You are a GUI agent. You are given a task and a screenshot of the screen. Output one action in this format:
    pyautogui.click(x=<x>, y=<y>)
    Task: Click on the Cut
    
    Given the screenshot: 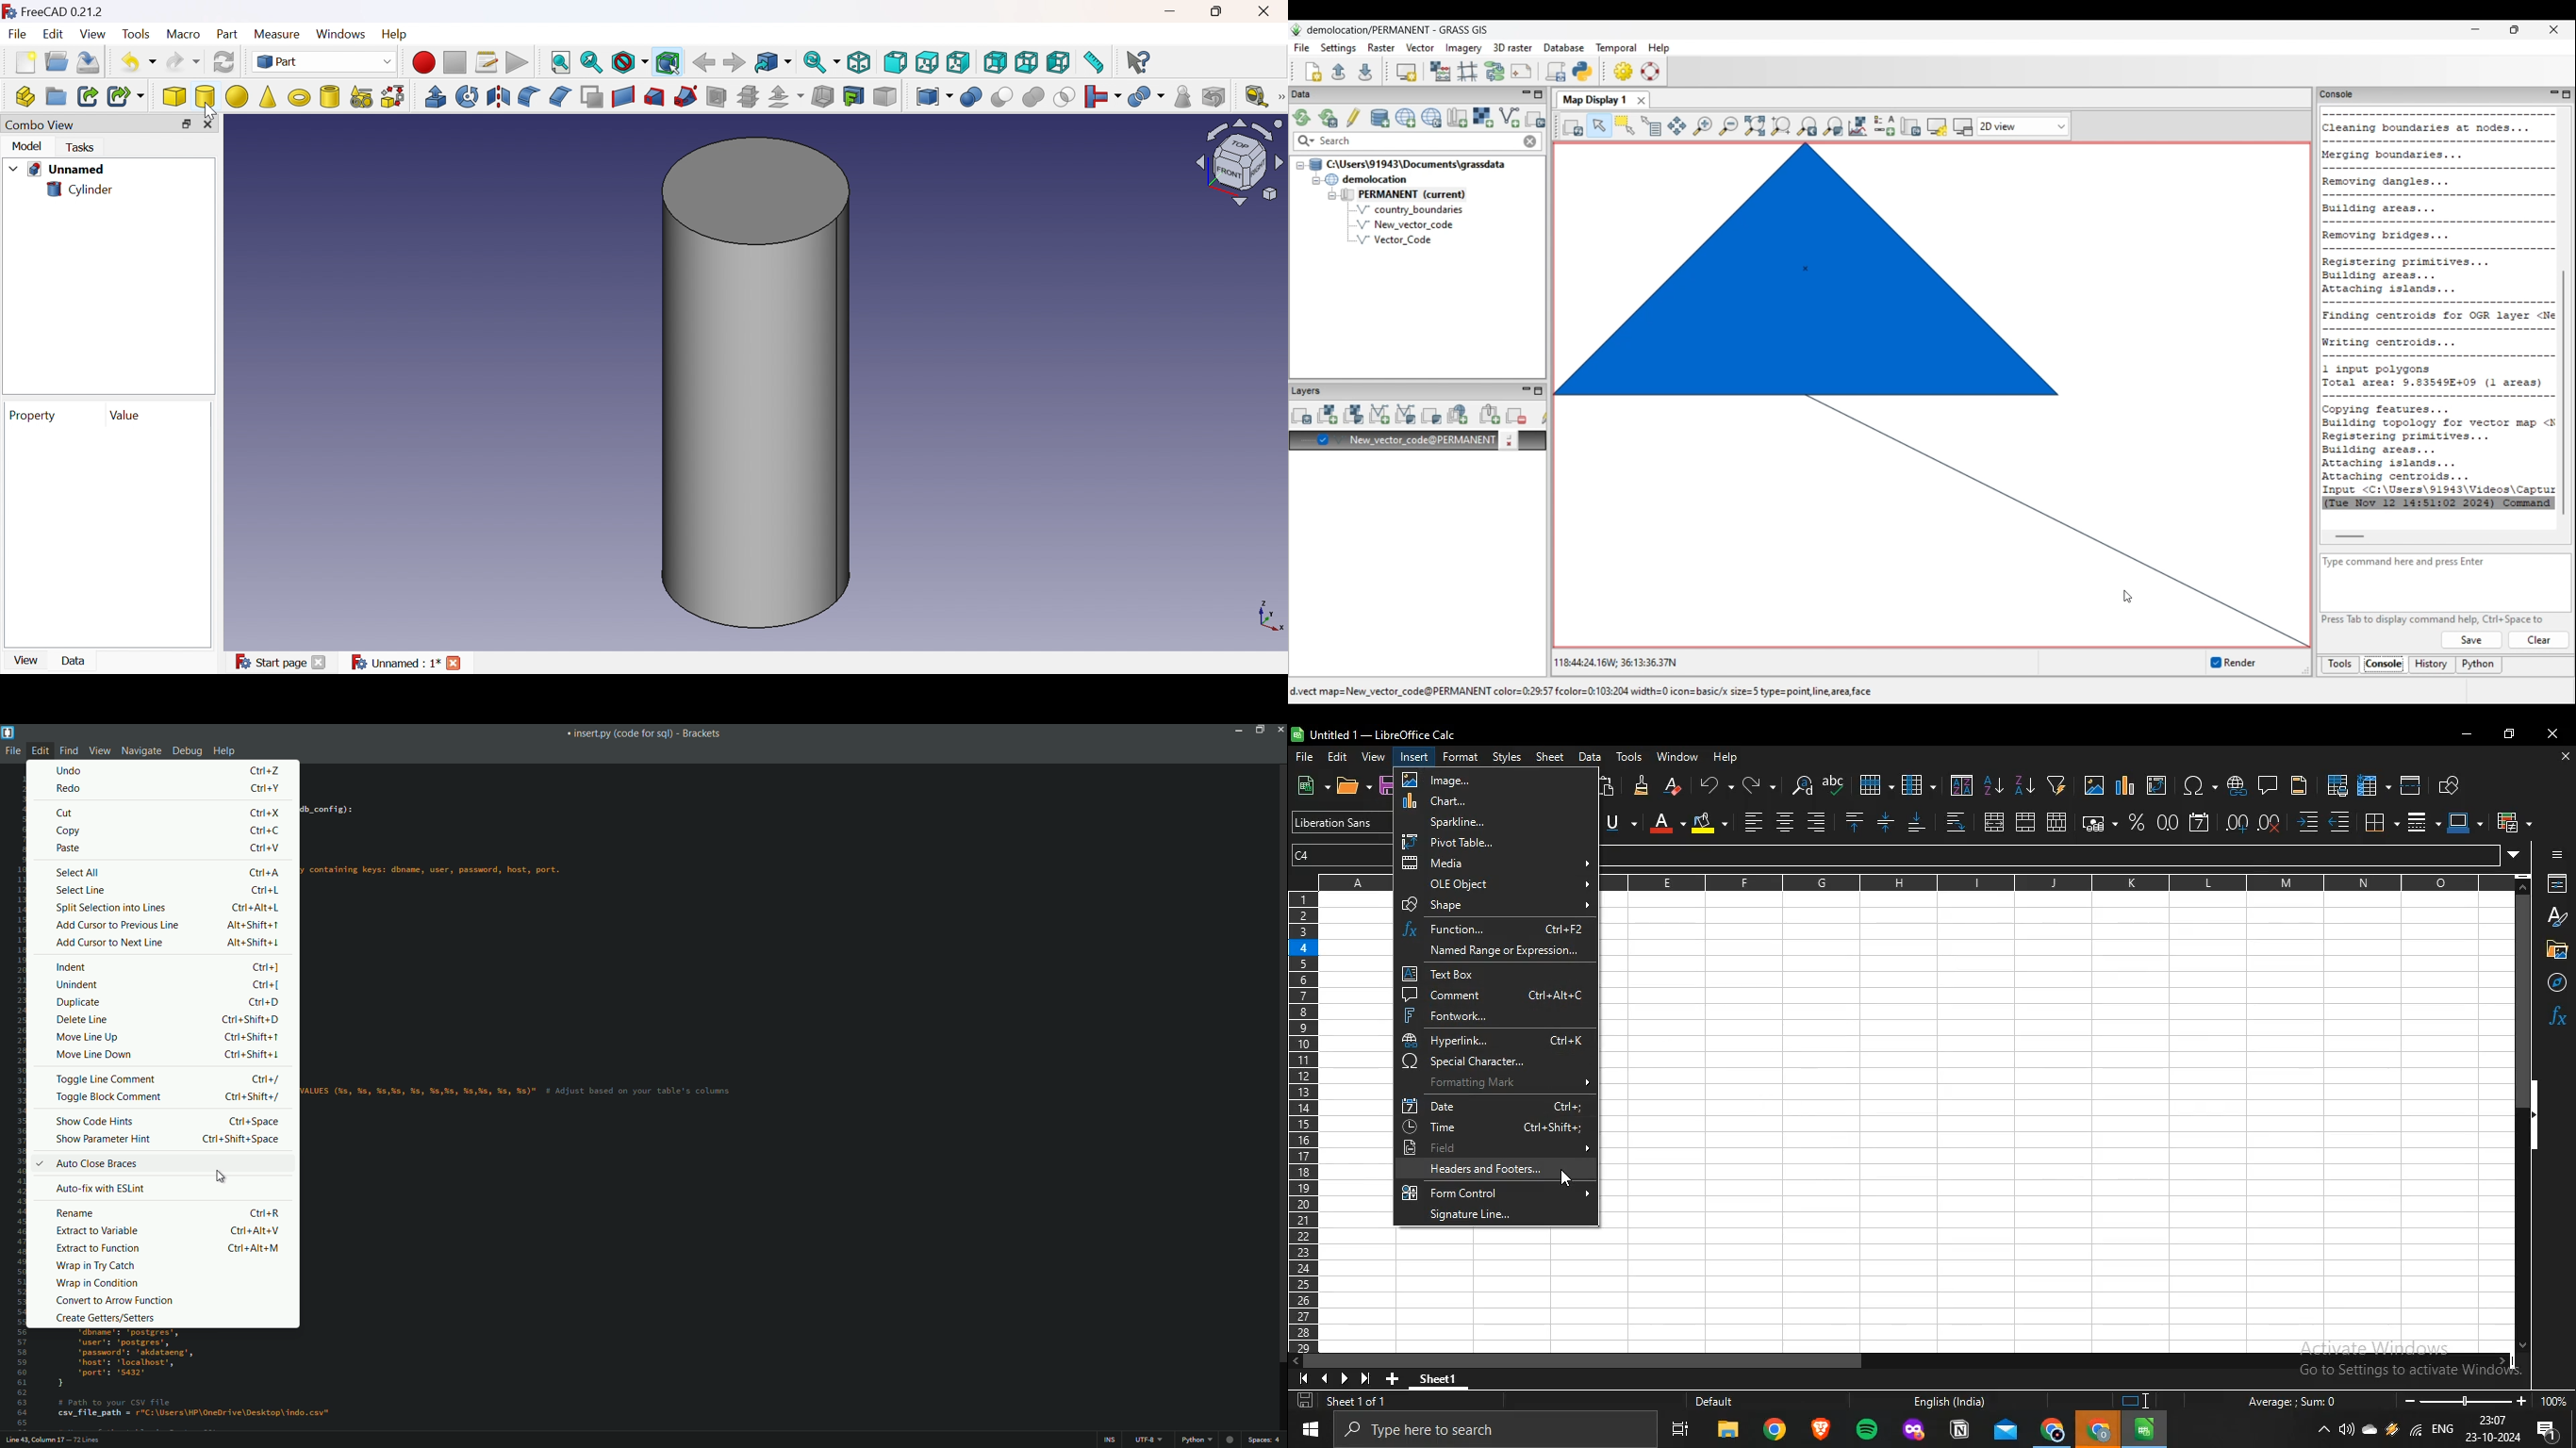 What is the action you would take?
    pyautogui.click(x=1002, y=98)
    